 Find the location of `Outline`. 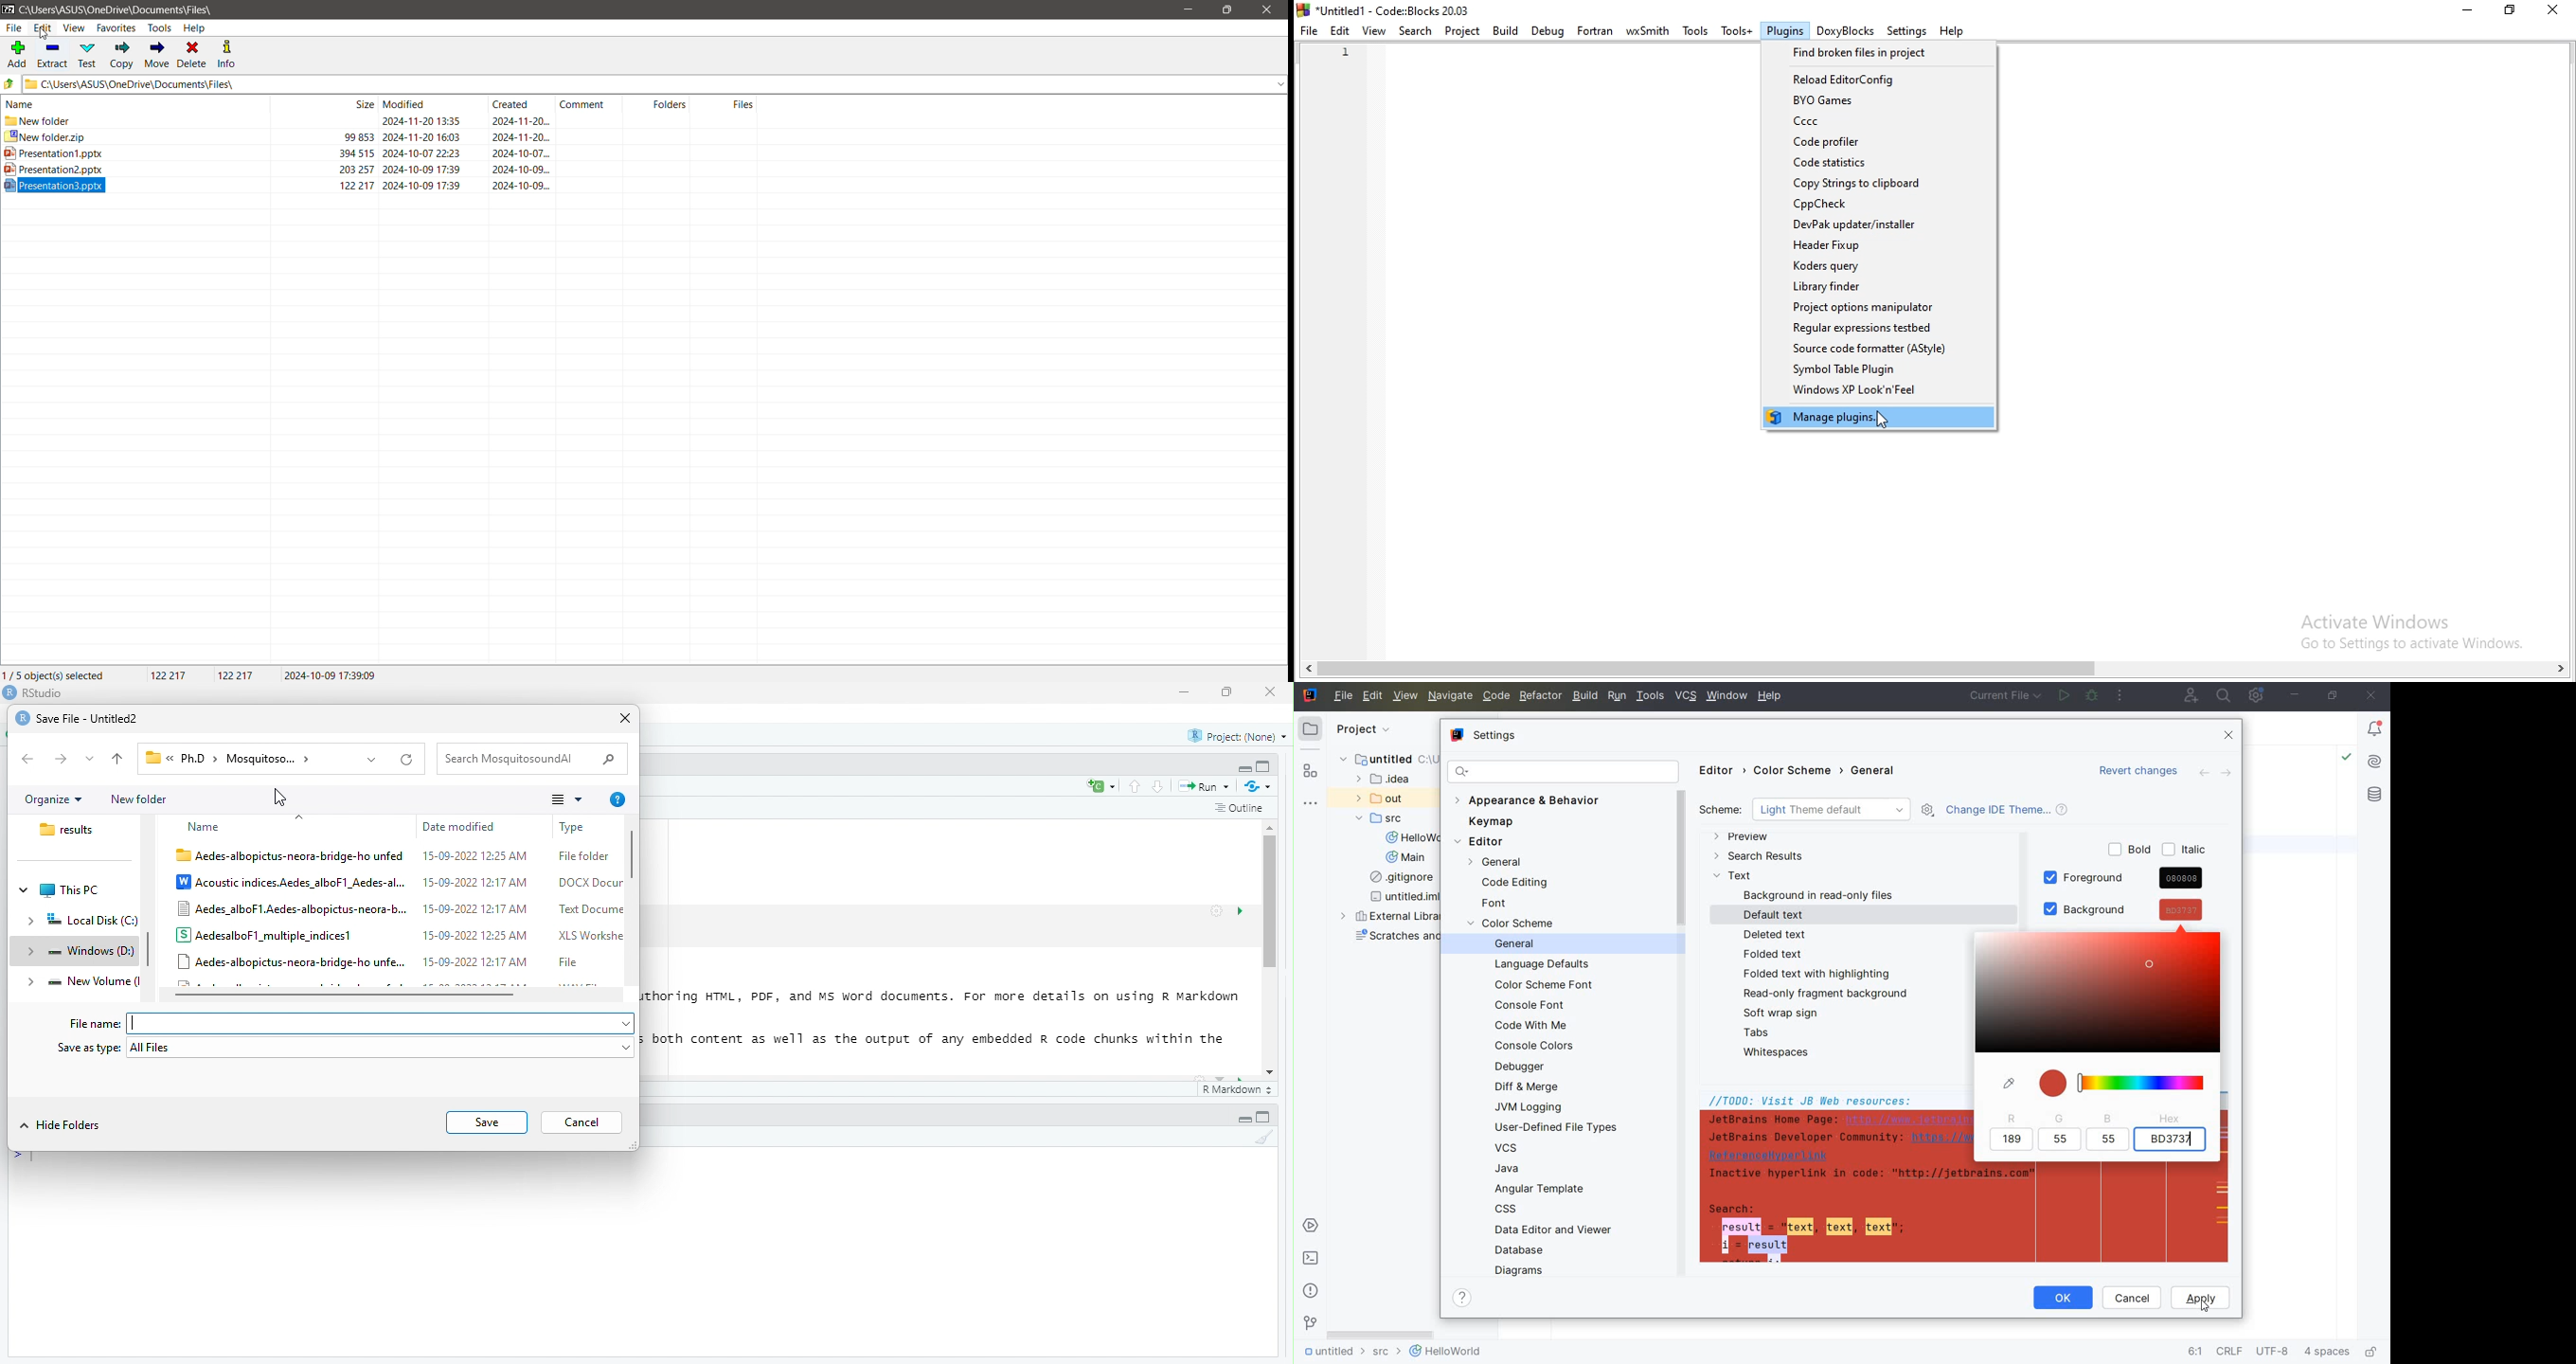

Outline is located at coordinates (1241, 809).